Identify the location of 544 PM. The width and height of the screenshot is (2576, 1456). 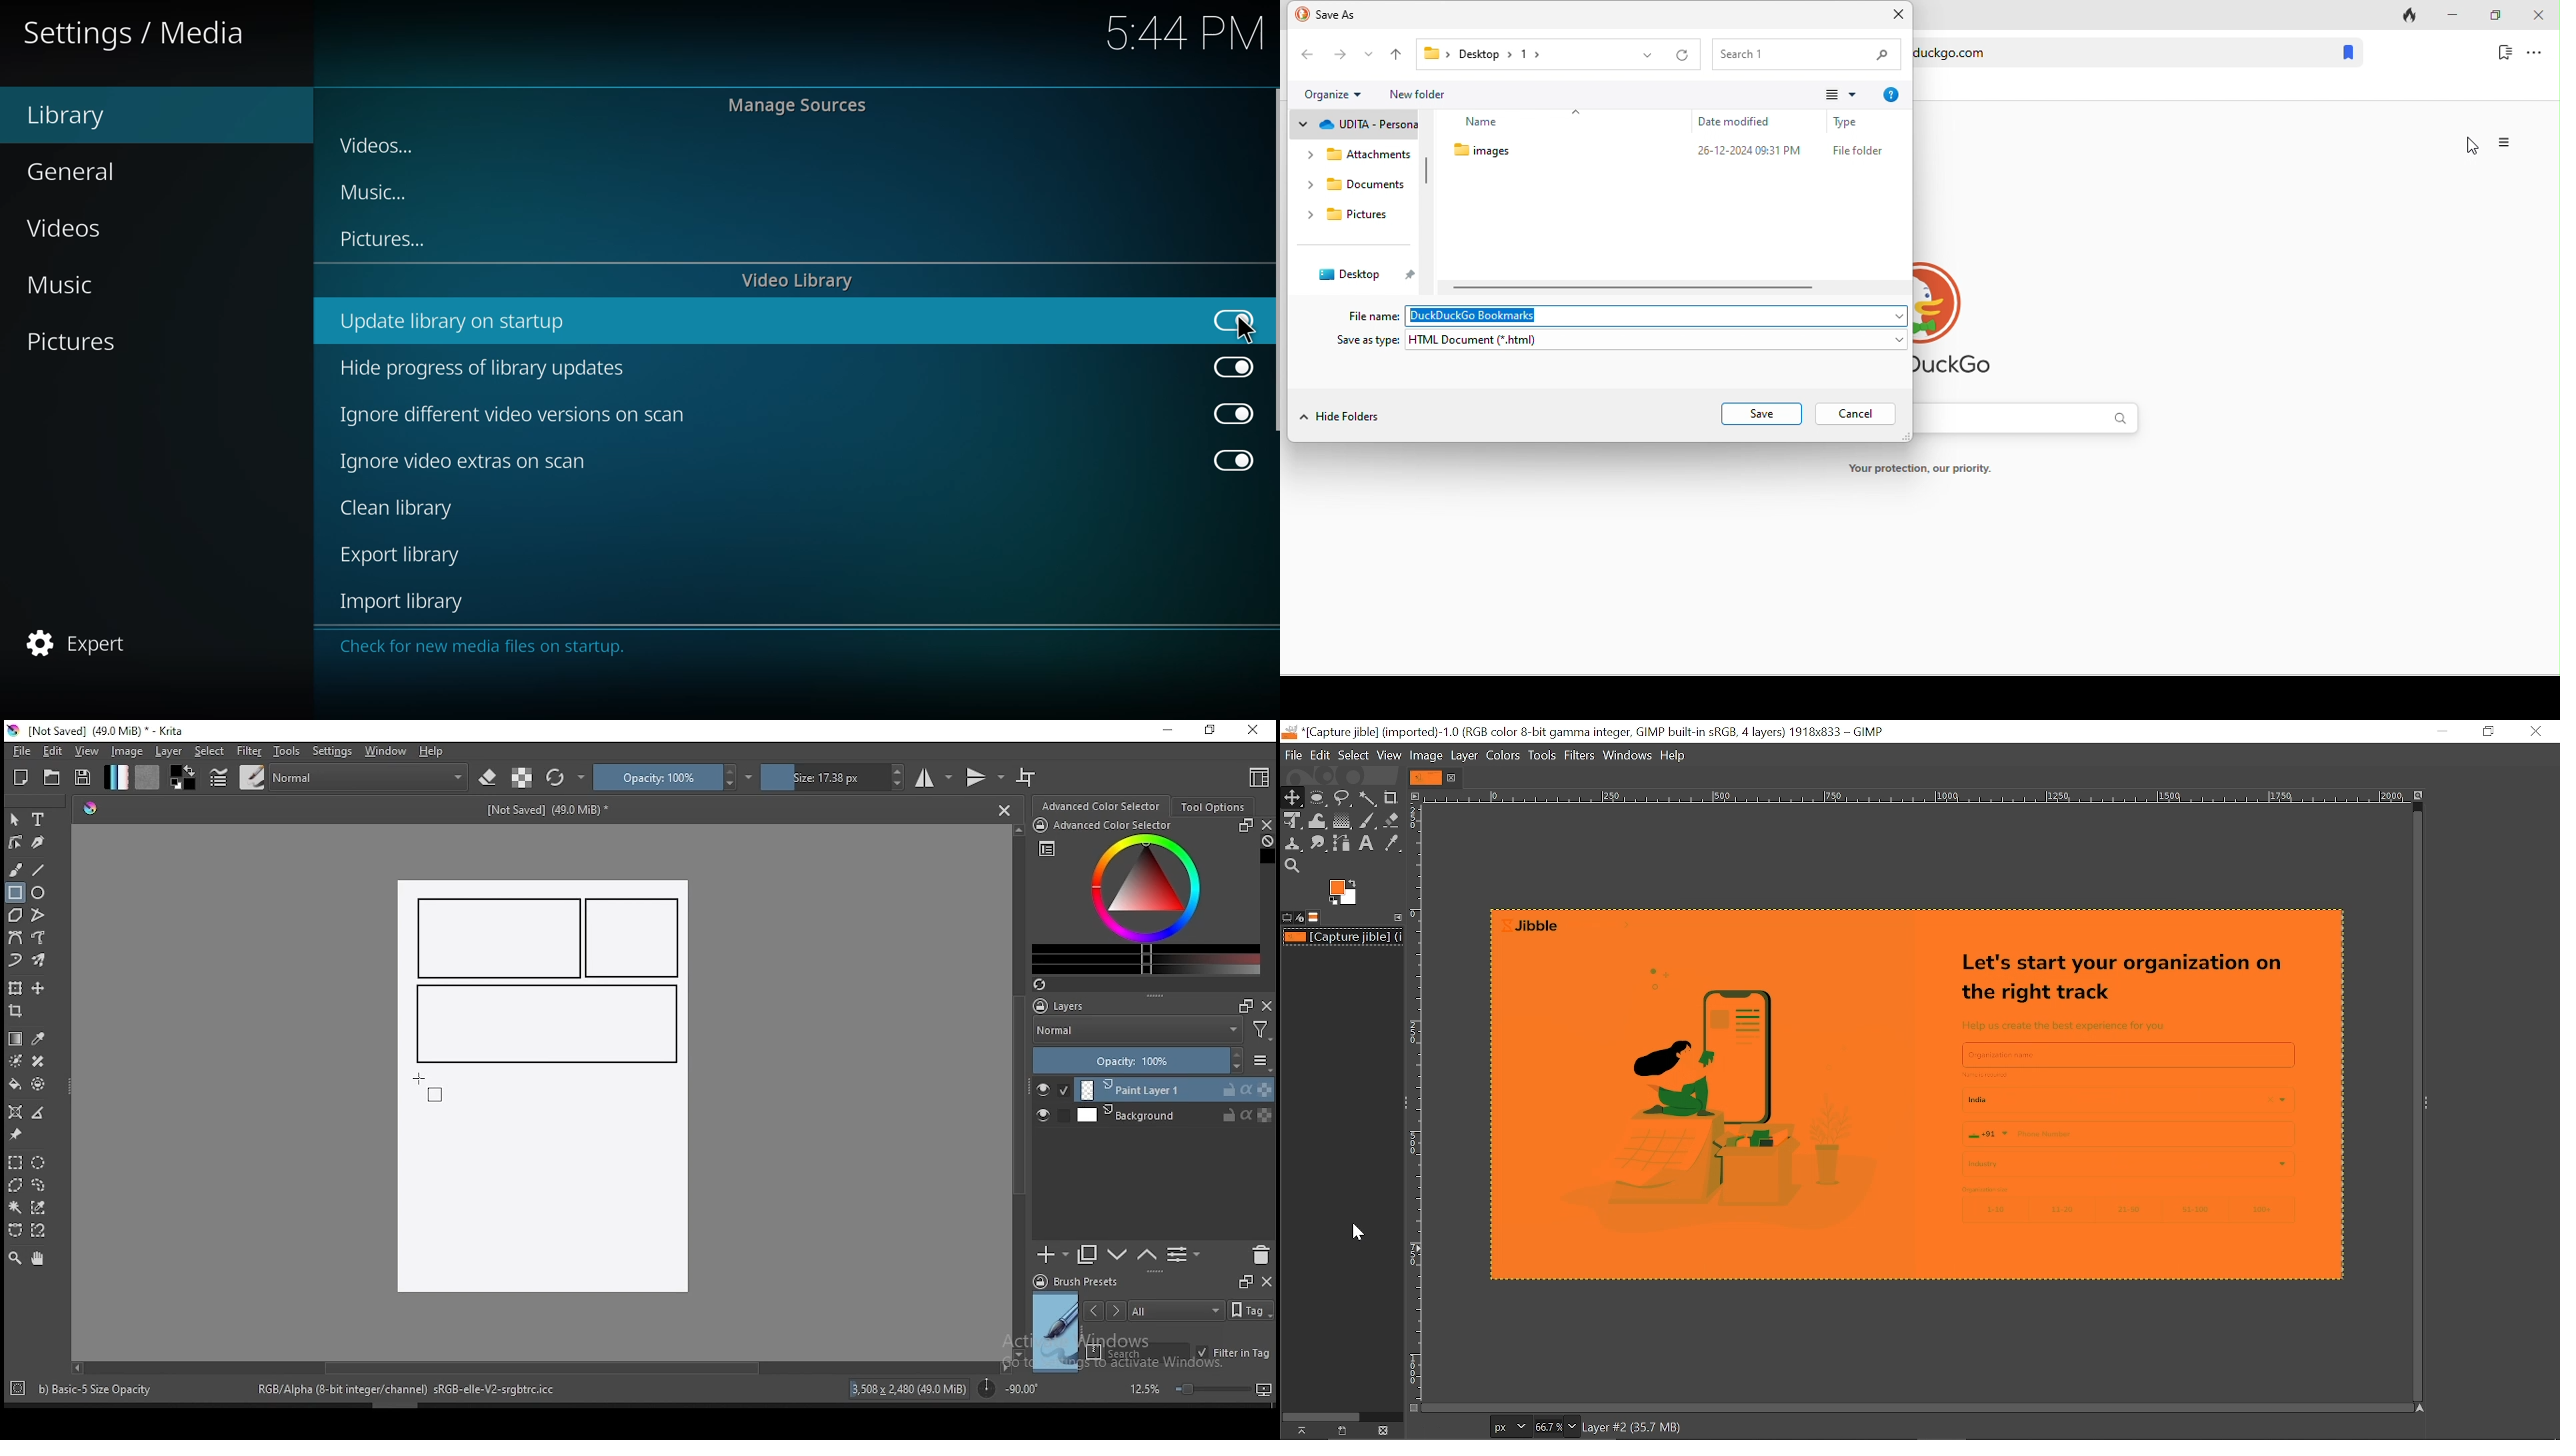
(1181, 33).